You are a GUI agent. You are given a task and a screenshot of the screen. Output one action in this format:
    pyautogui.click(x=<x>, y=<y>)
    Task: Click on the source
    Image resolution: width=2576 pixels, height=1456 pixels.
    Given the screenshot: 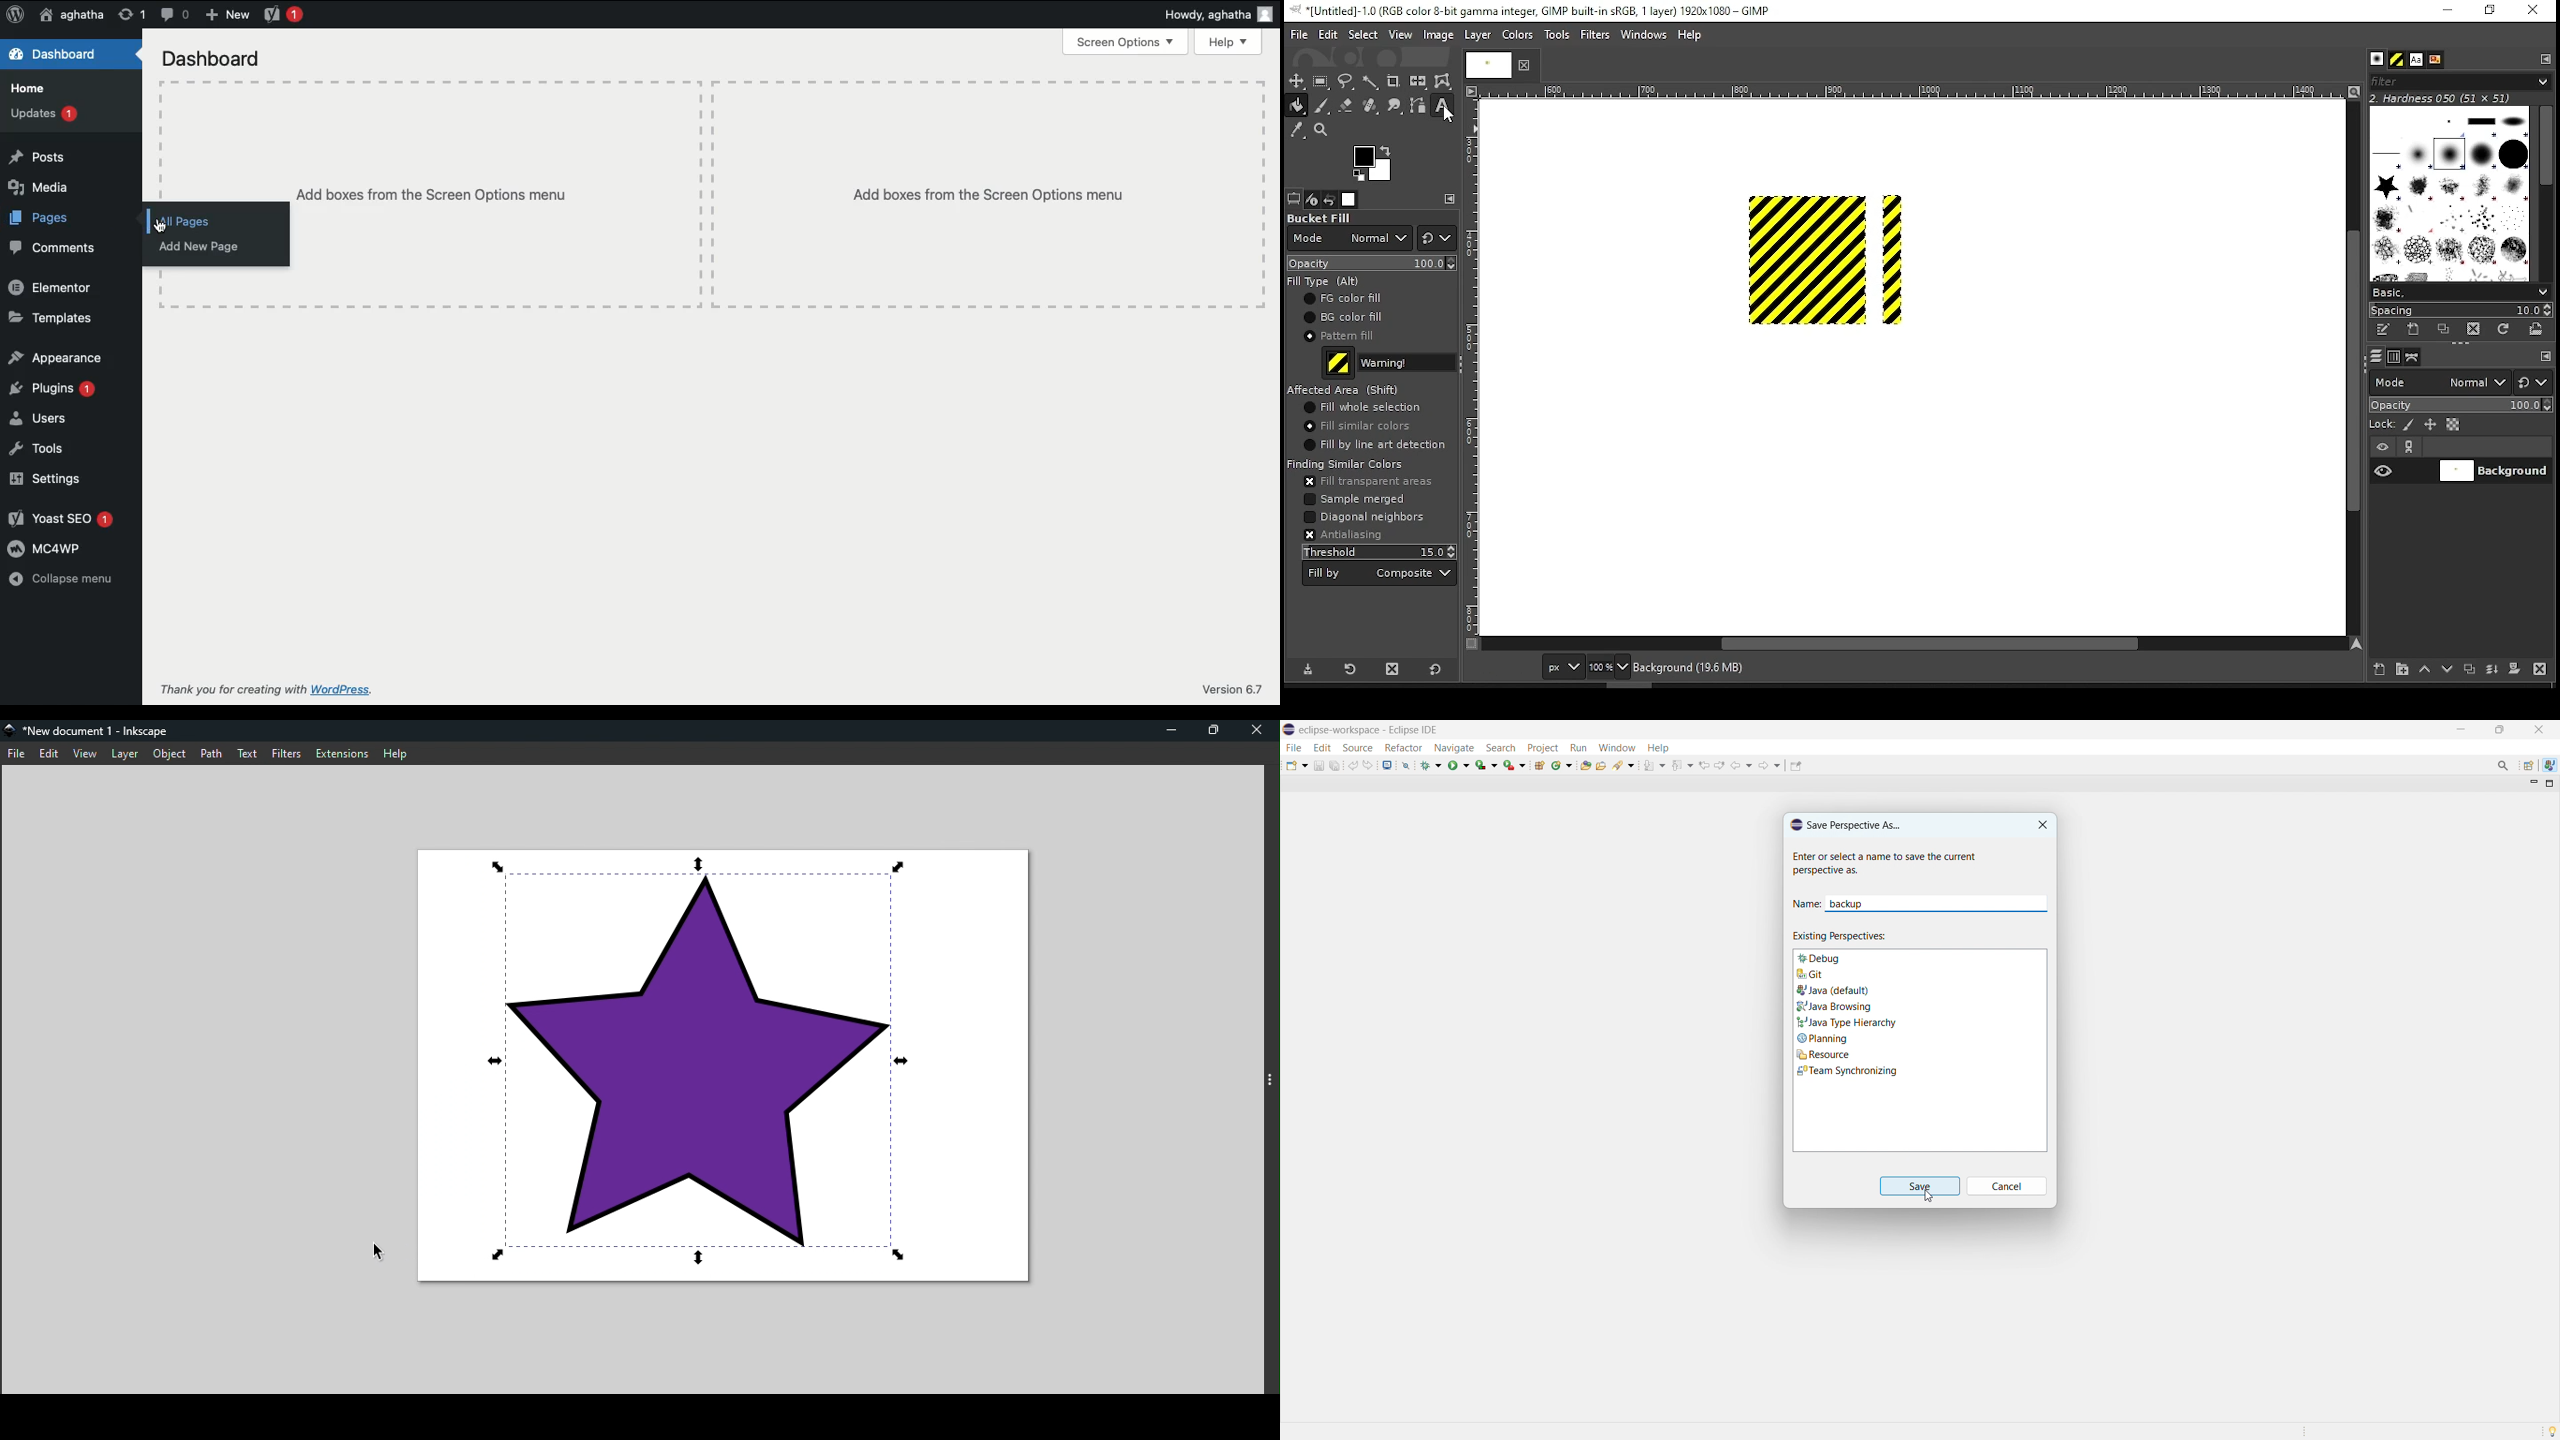 What is the action you would take?
    pyautogui.click(x=1357, y=748)
    